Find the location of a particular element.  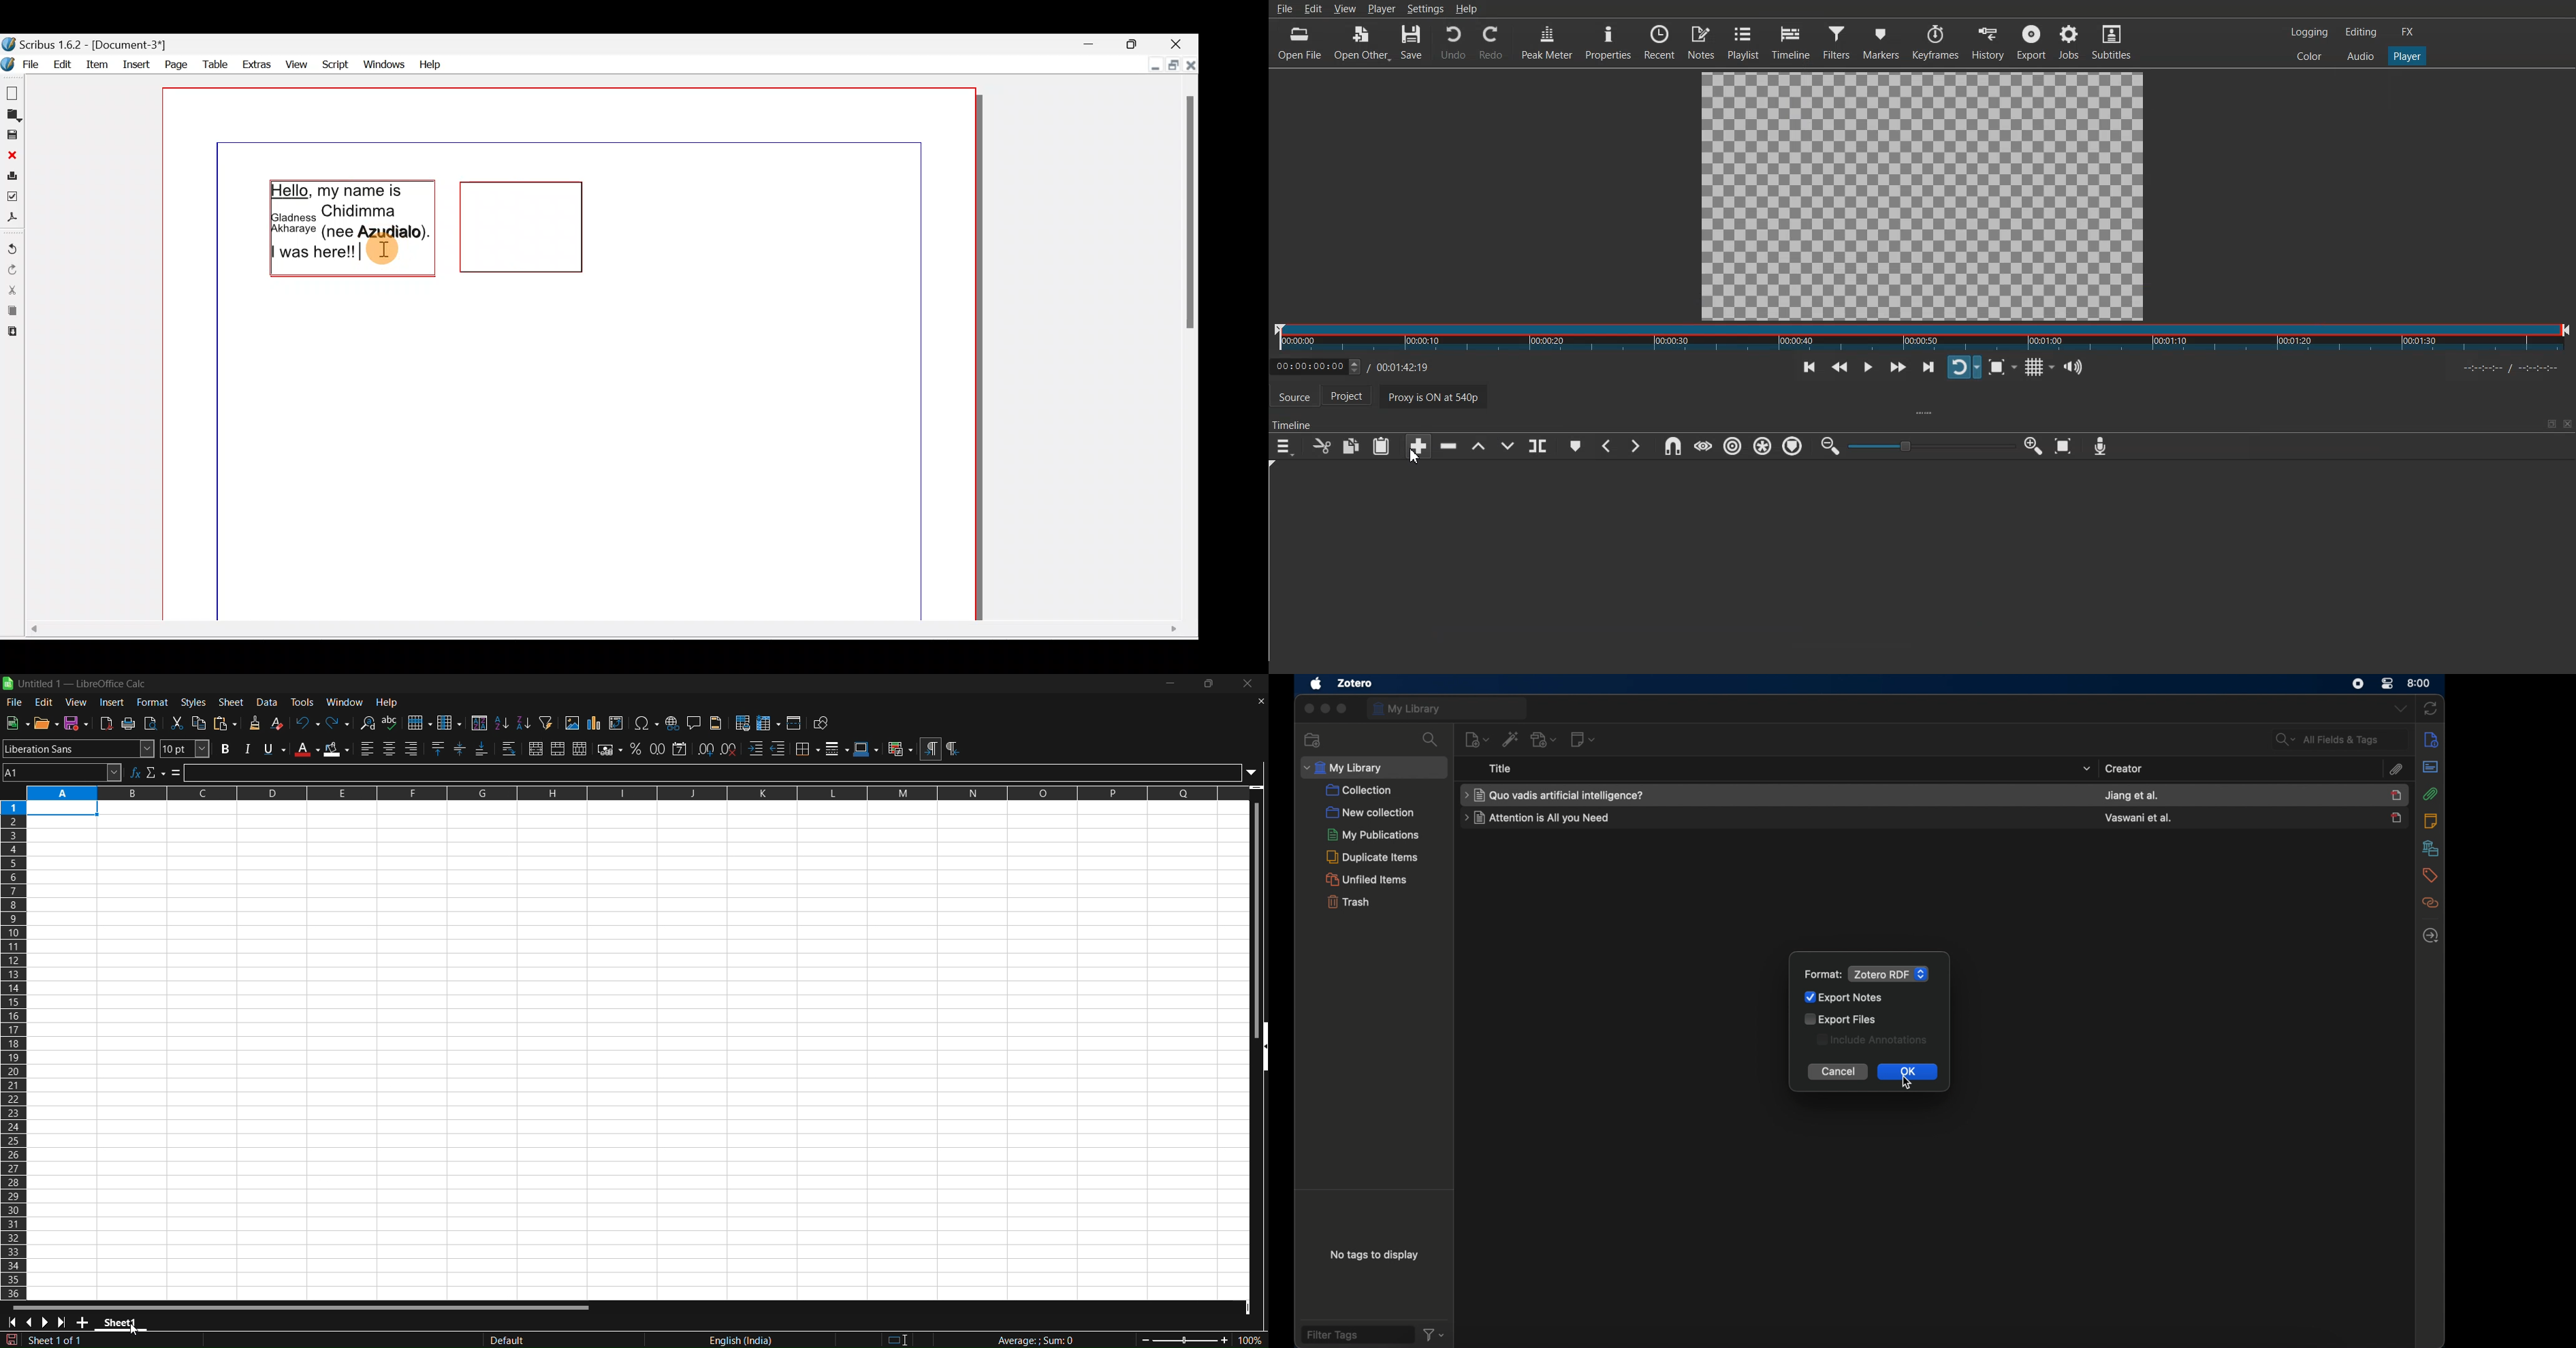

conditional is located at coordinates (900, 749).